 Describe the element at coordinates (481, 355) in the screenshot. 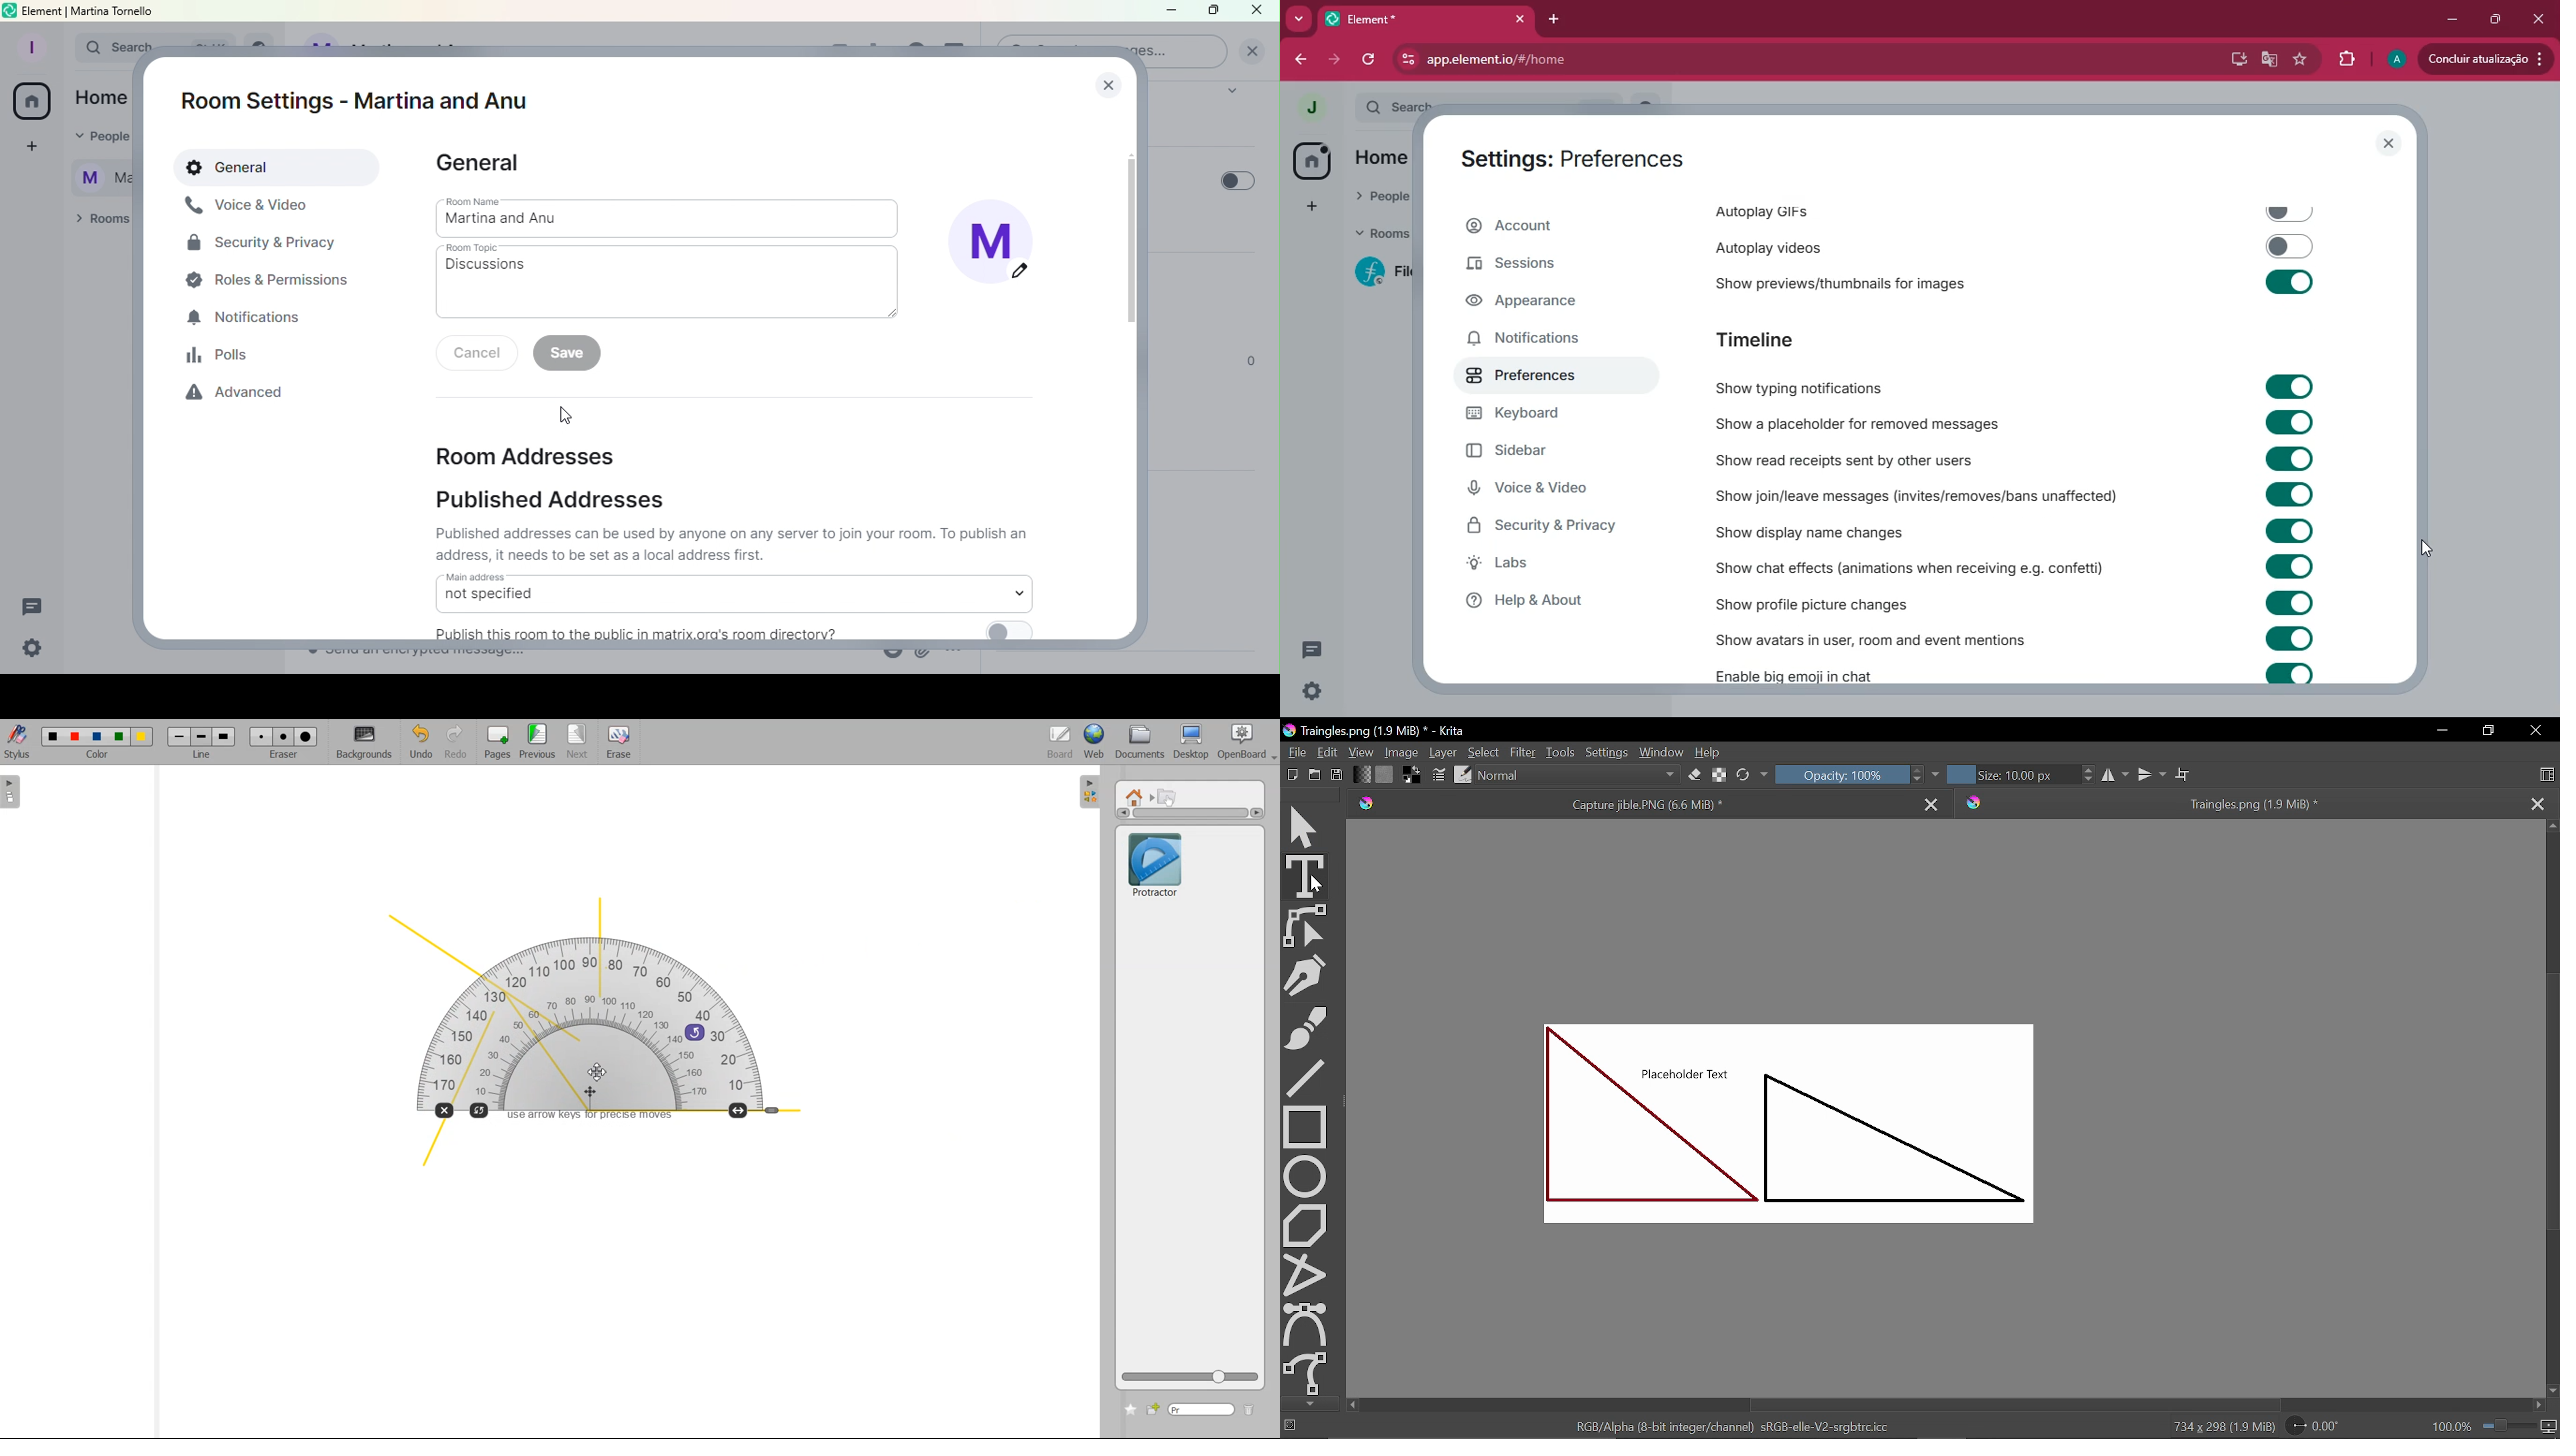

I see `Cancel` at that location.